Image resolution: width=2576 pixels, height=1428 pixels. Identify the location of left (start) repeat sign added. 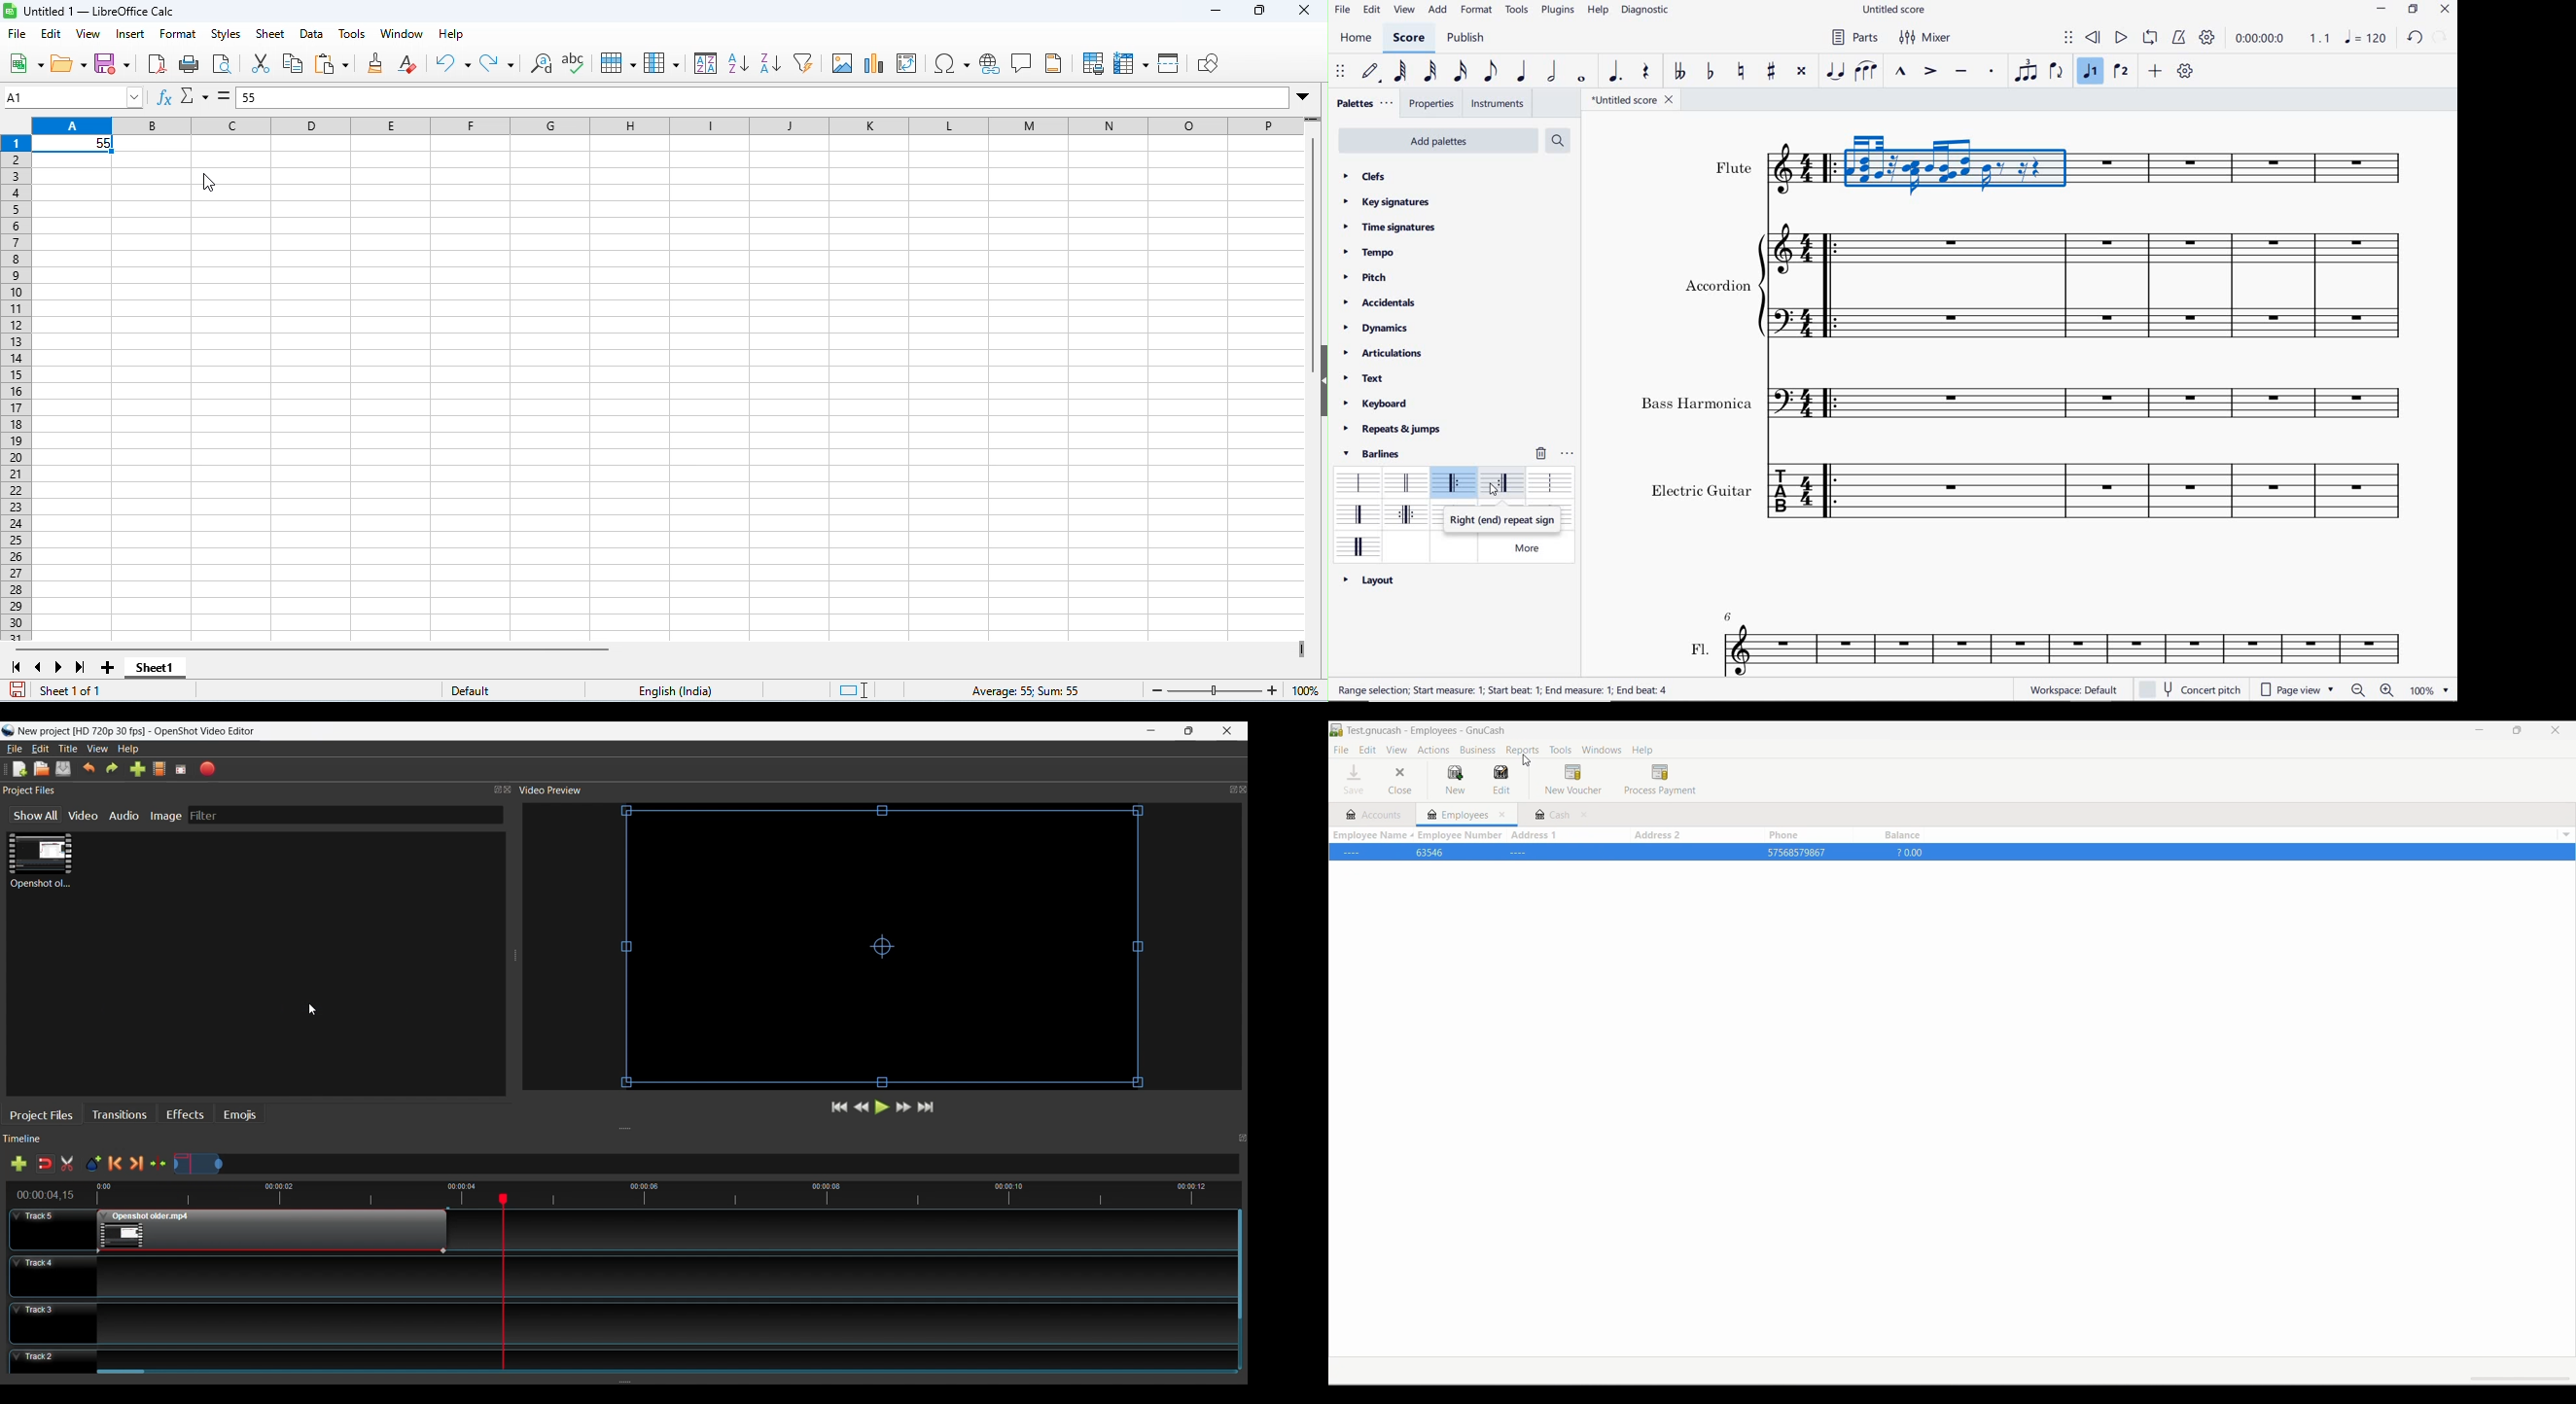
(1827, 167).